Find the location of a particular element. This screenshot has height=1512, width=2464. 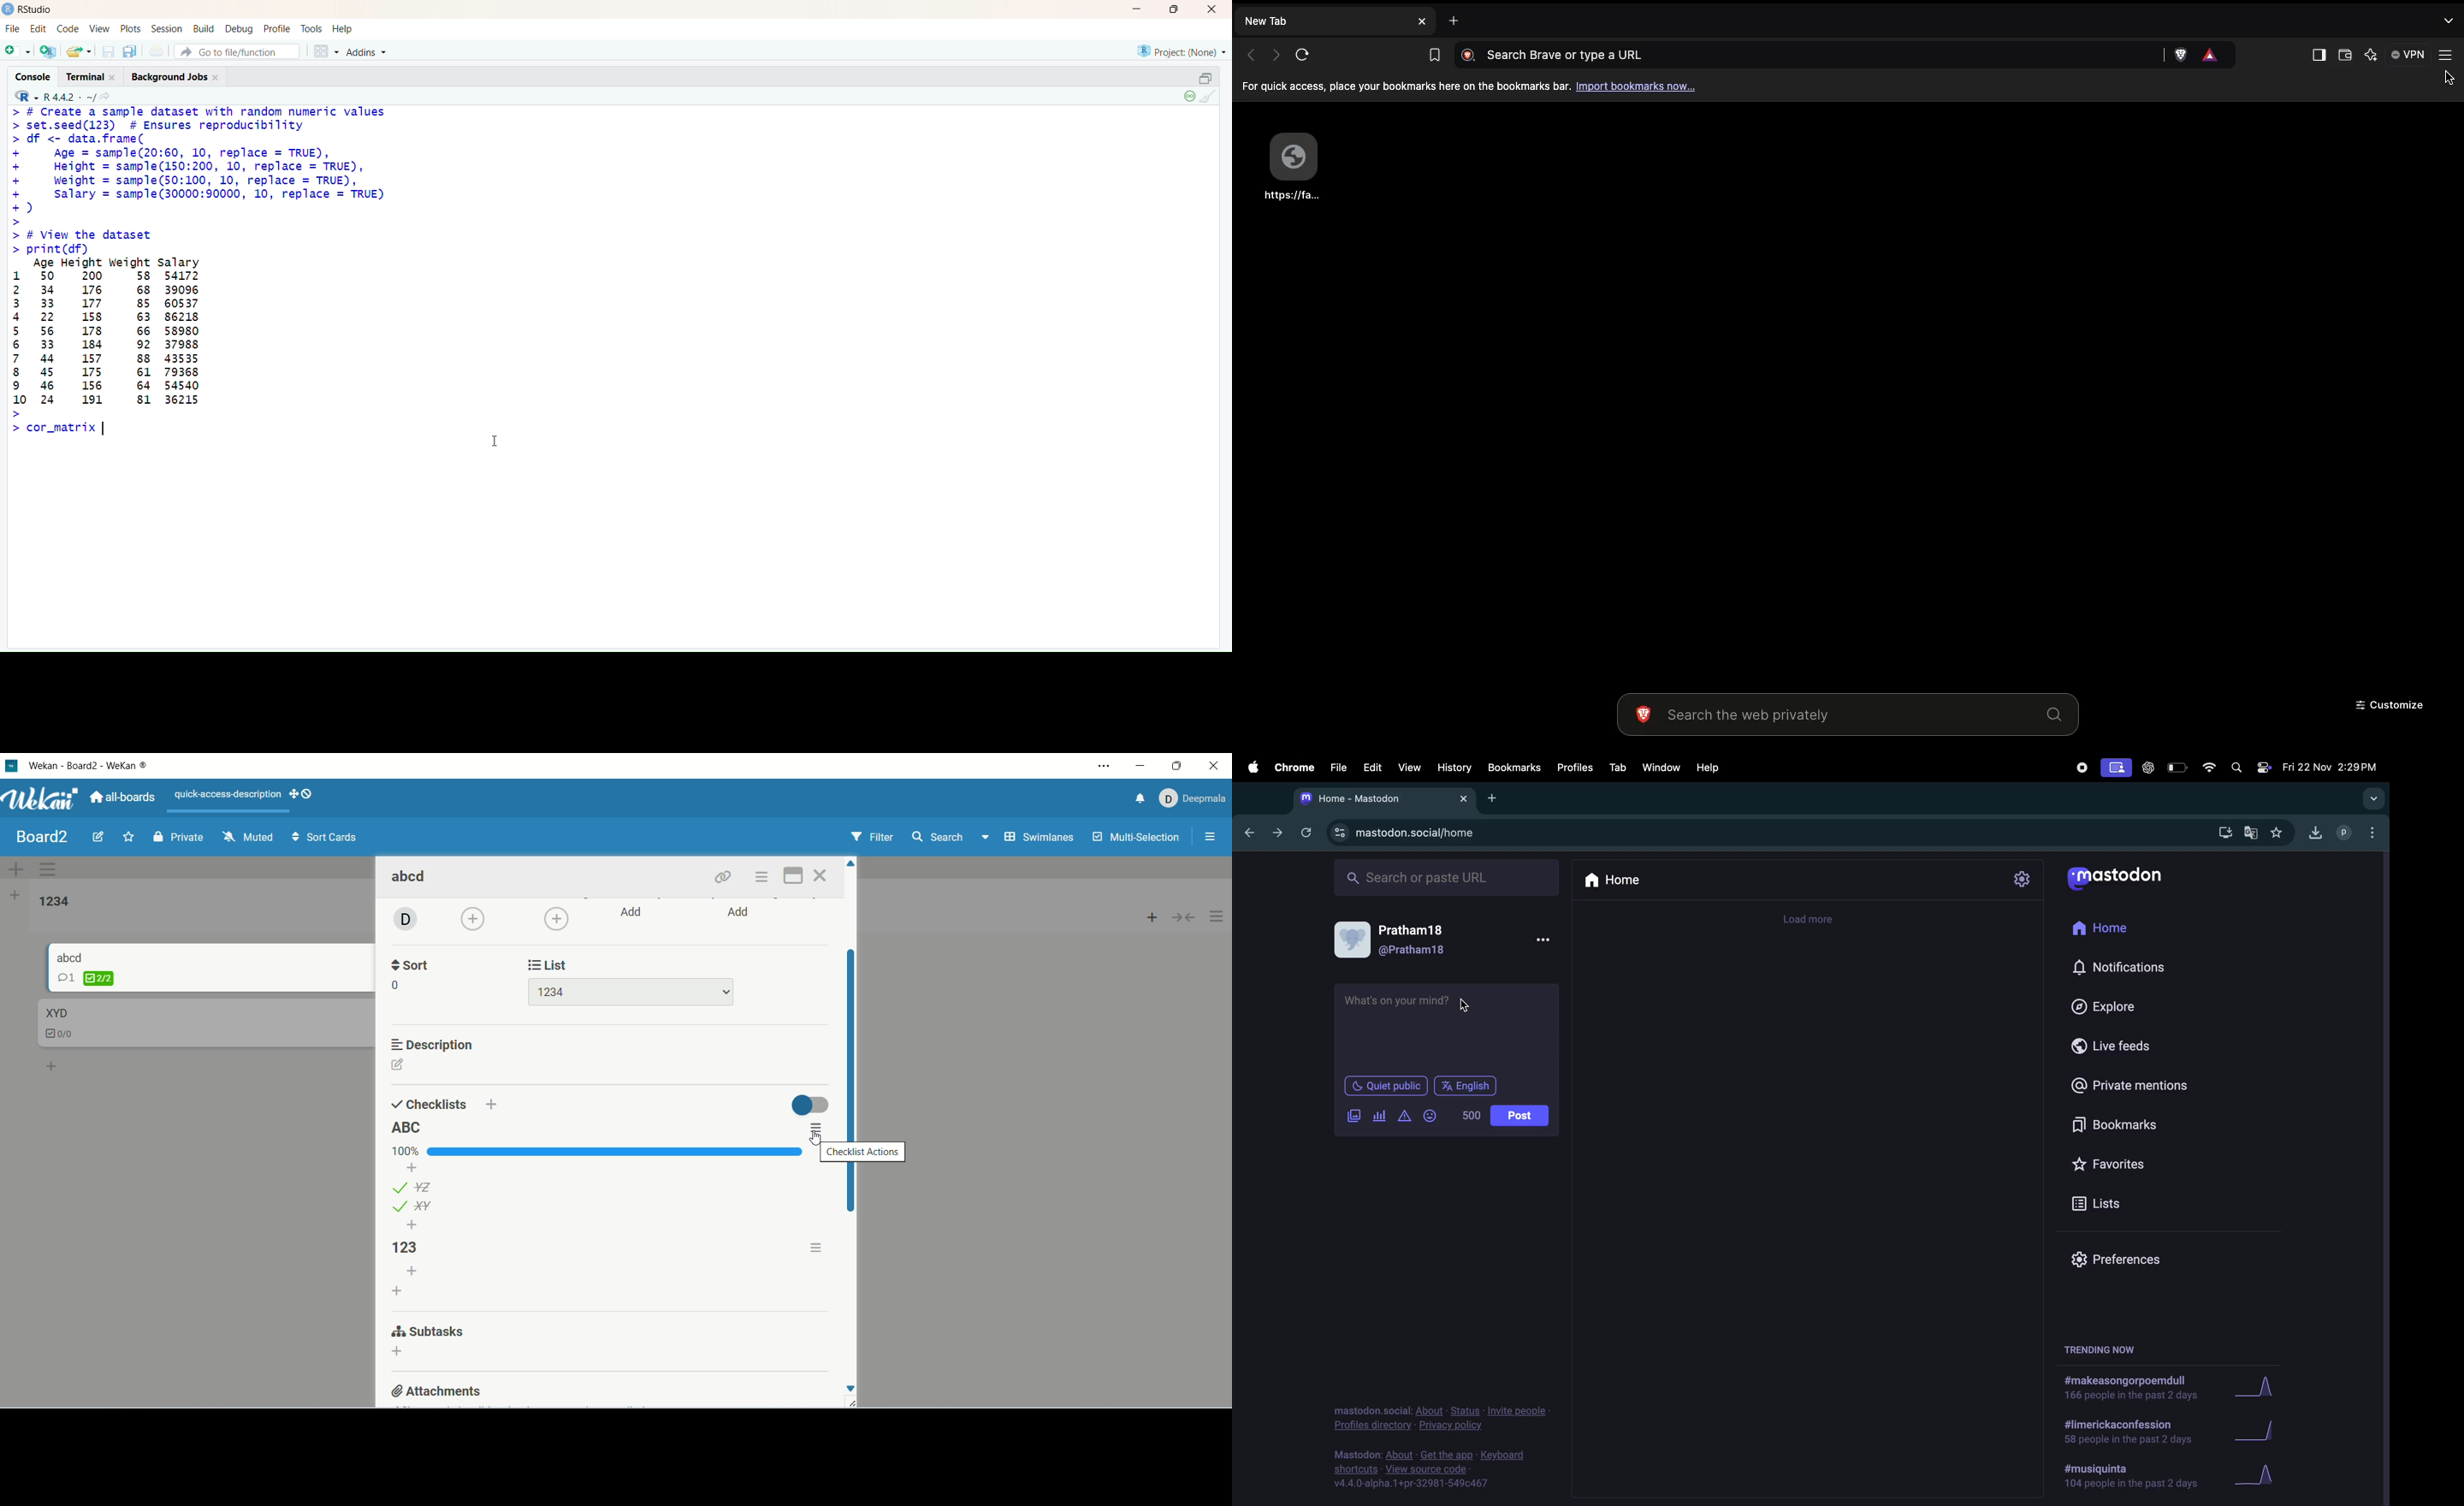

Help is located at coordinates (342, 26).